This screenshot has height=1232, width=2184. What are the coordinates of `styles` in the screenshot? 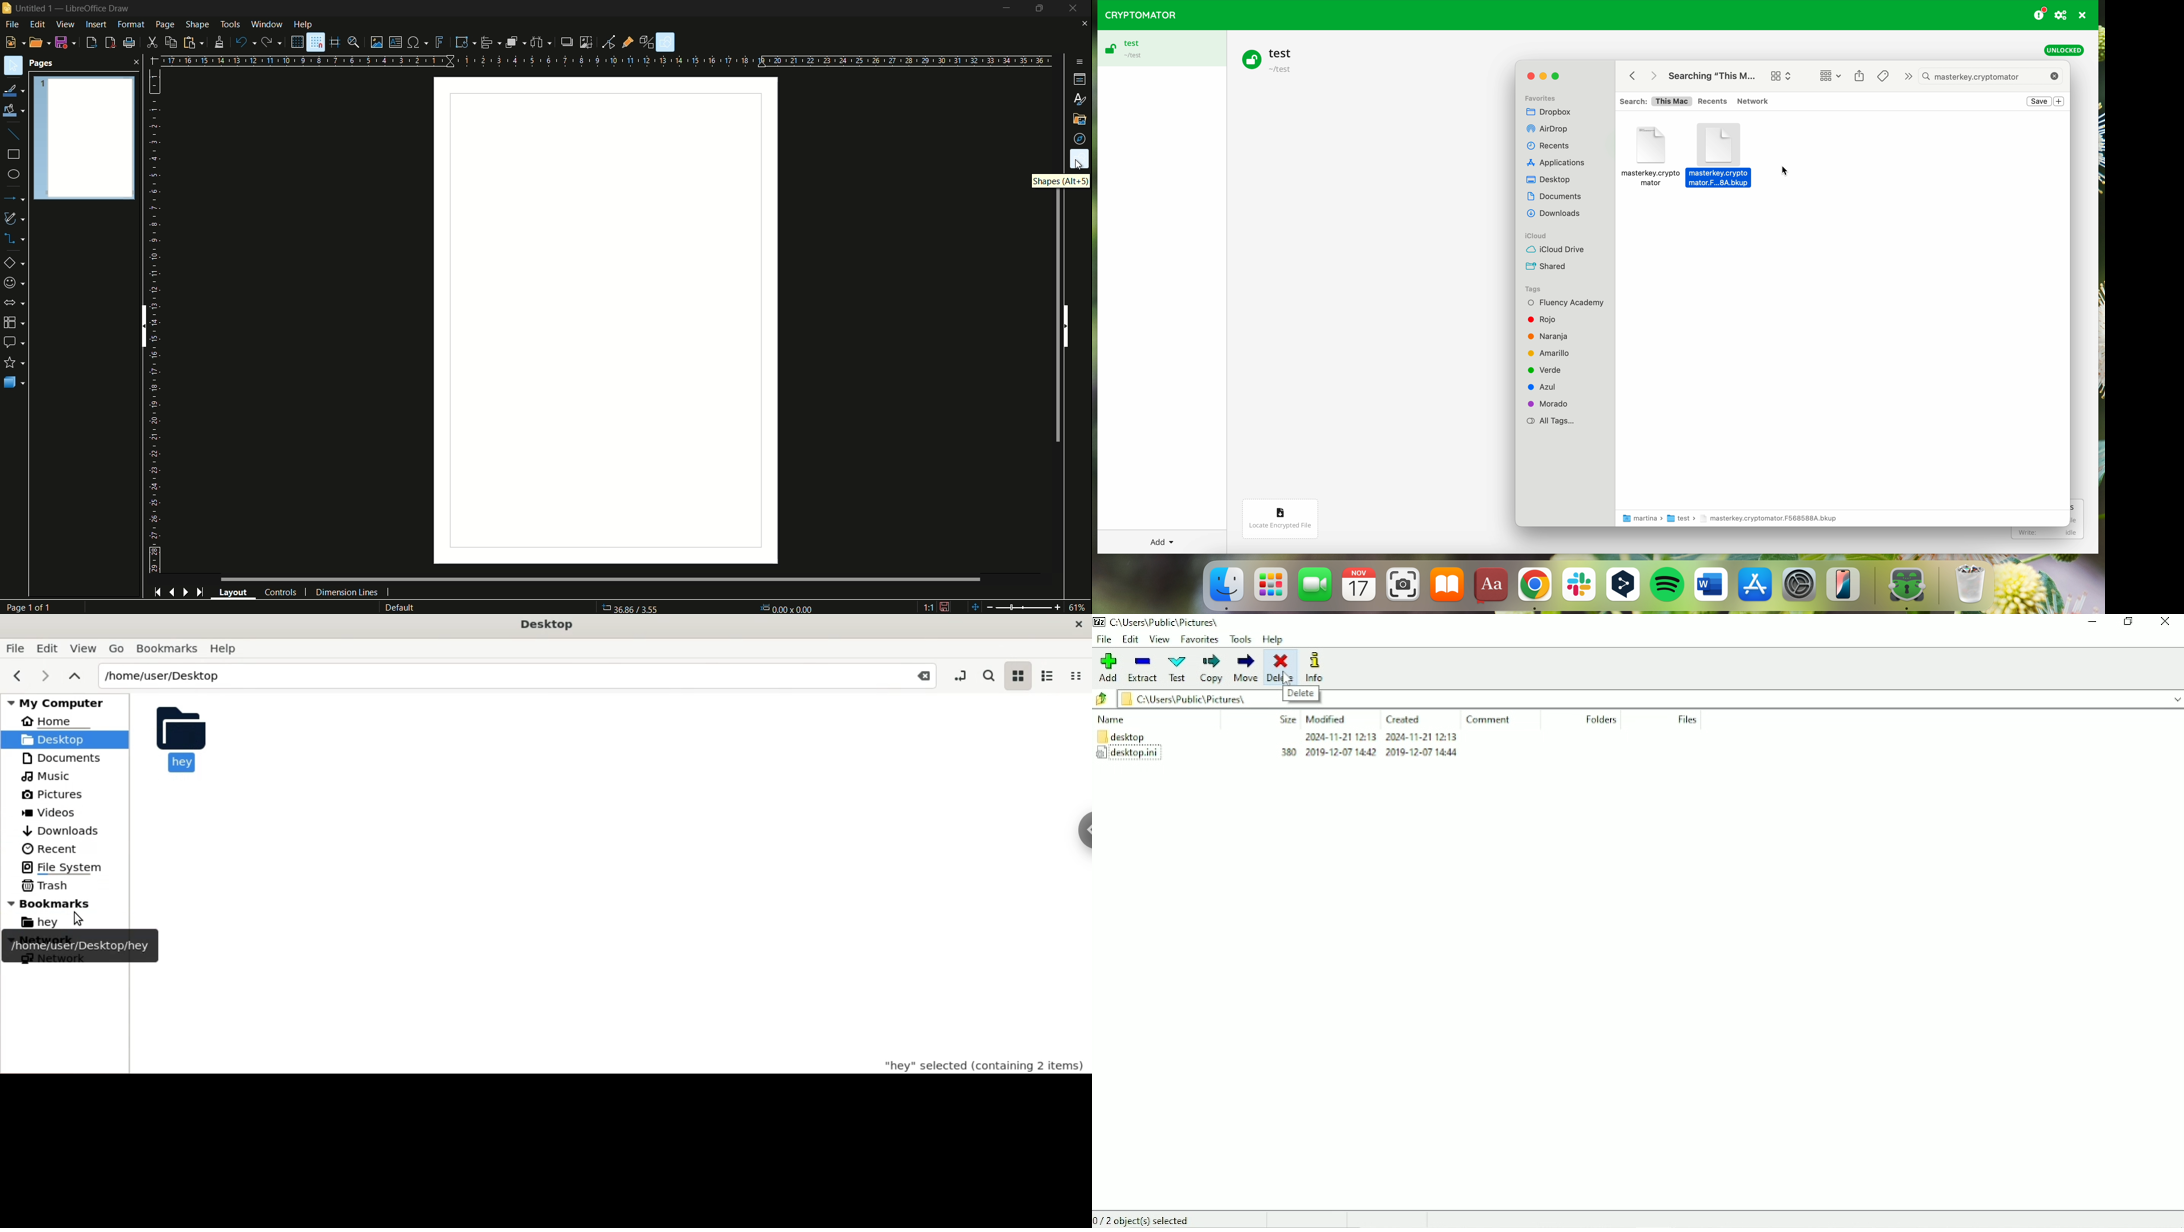 It's located at (1079, 98).